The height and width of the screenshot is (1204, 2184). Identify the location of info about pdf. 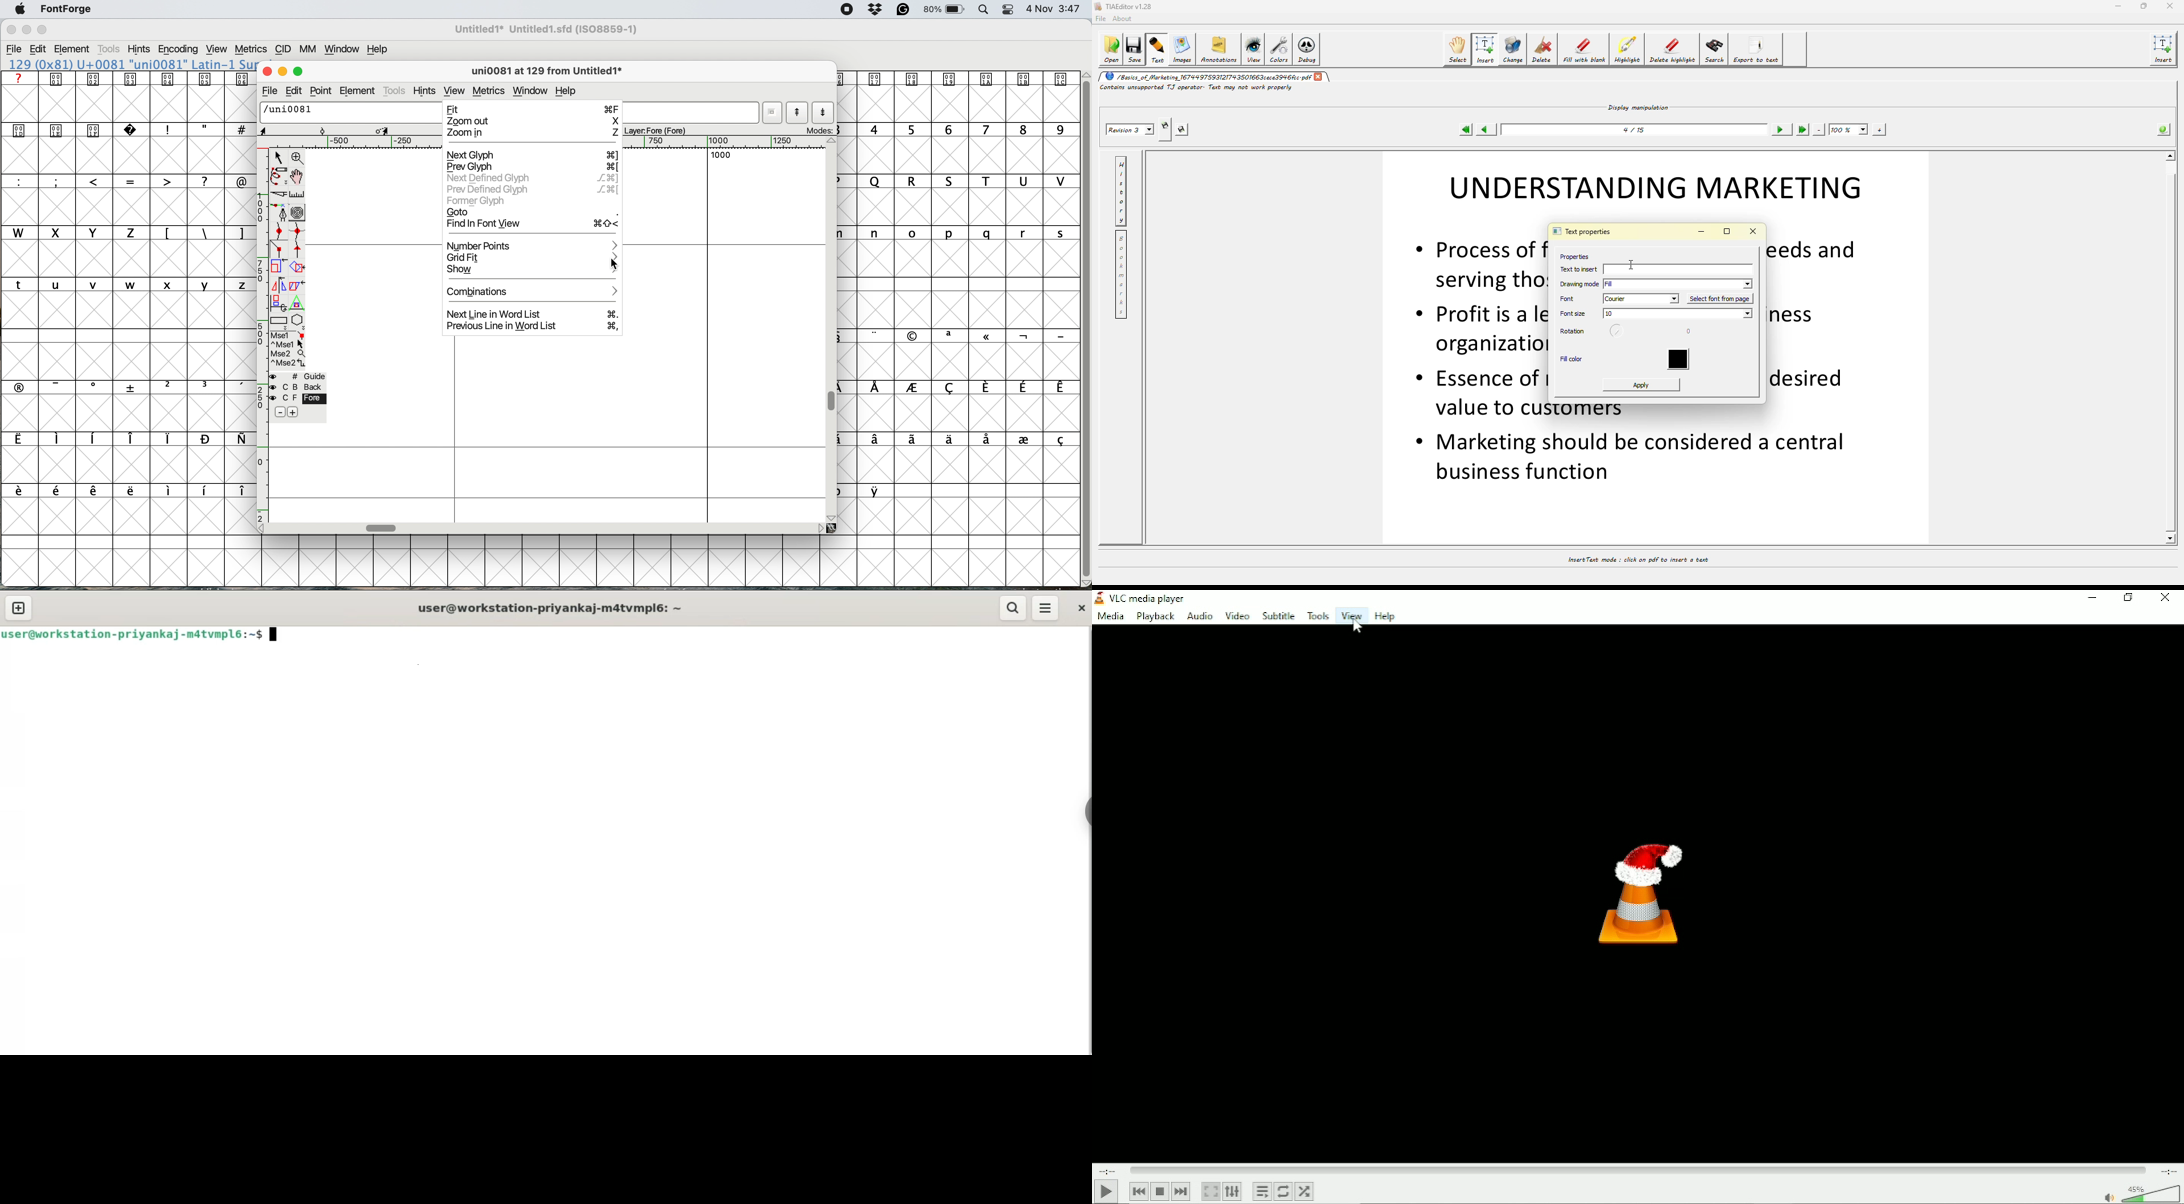
(2164, 129).